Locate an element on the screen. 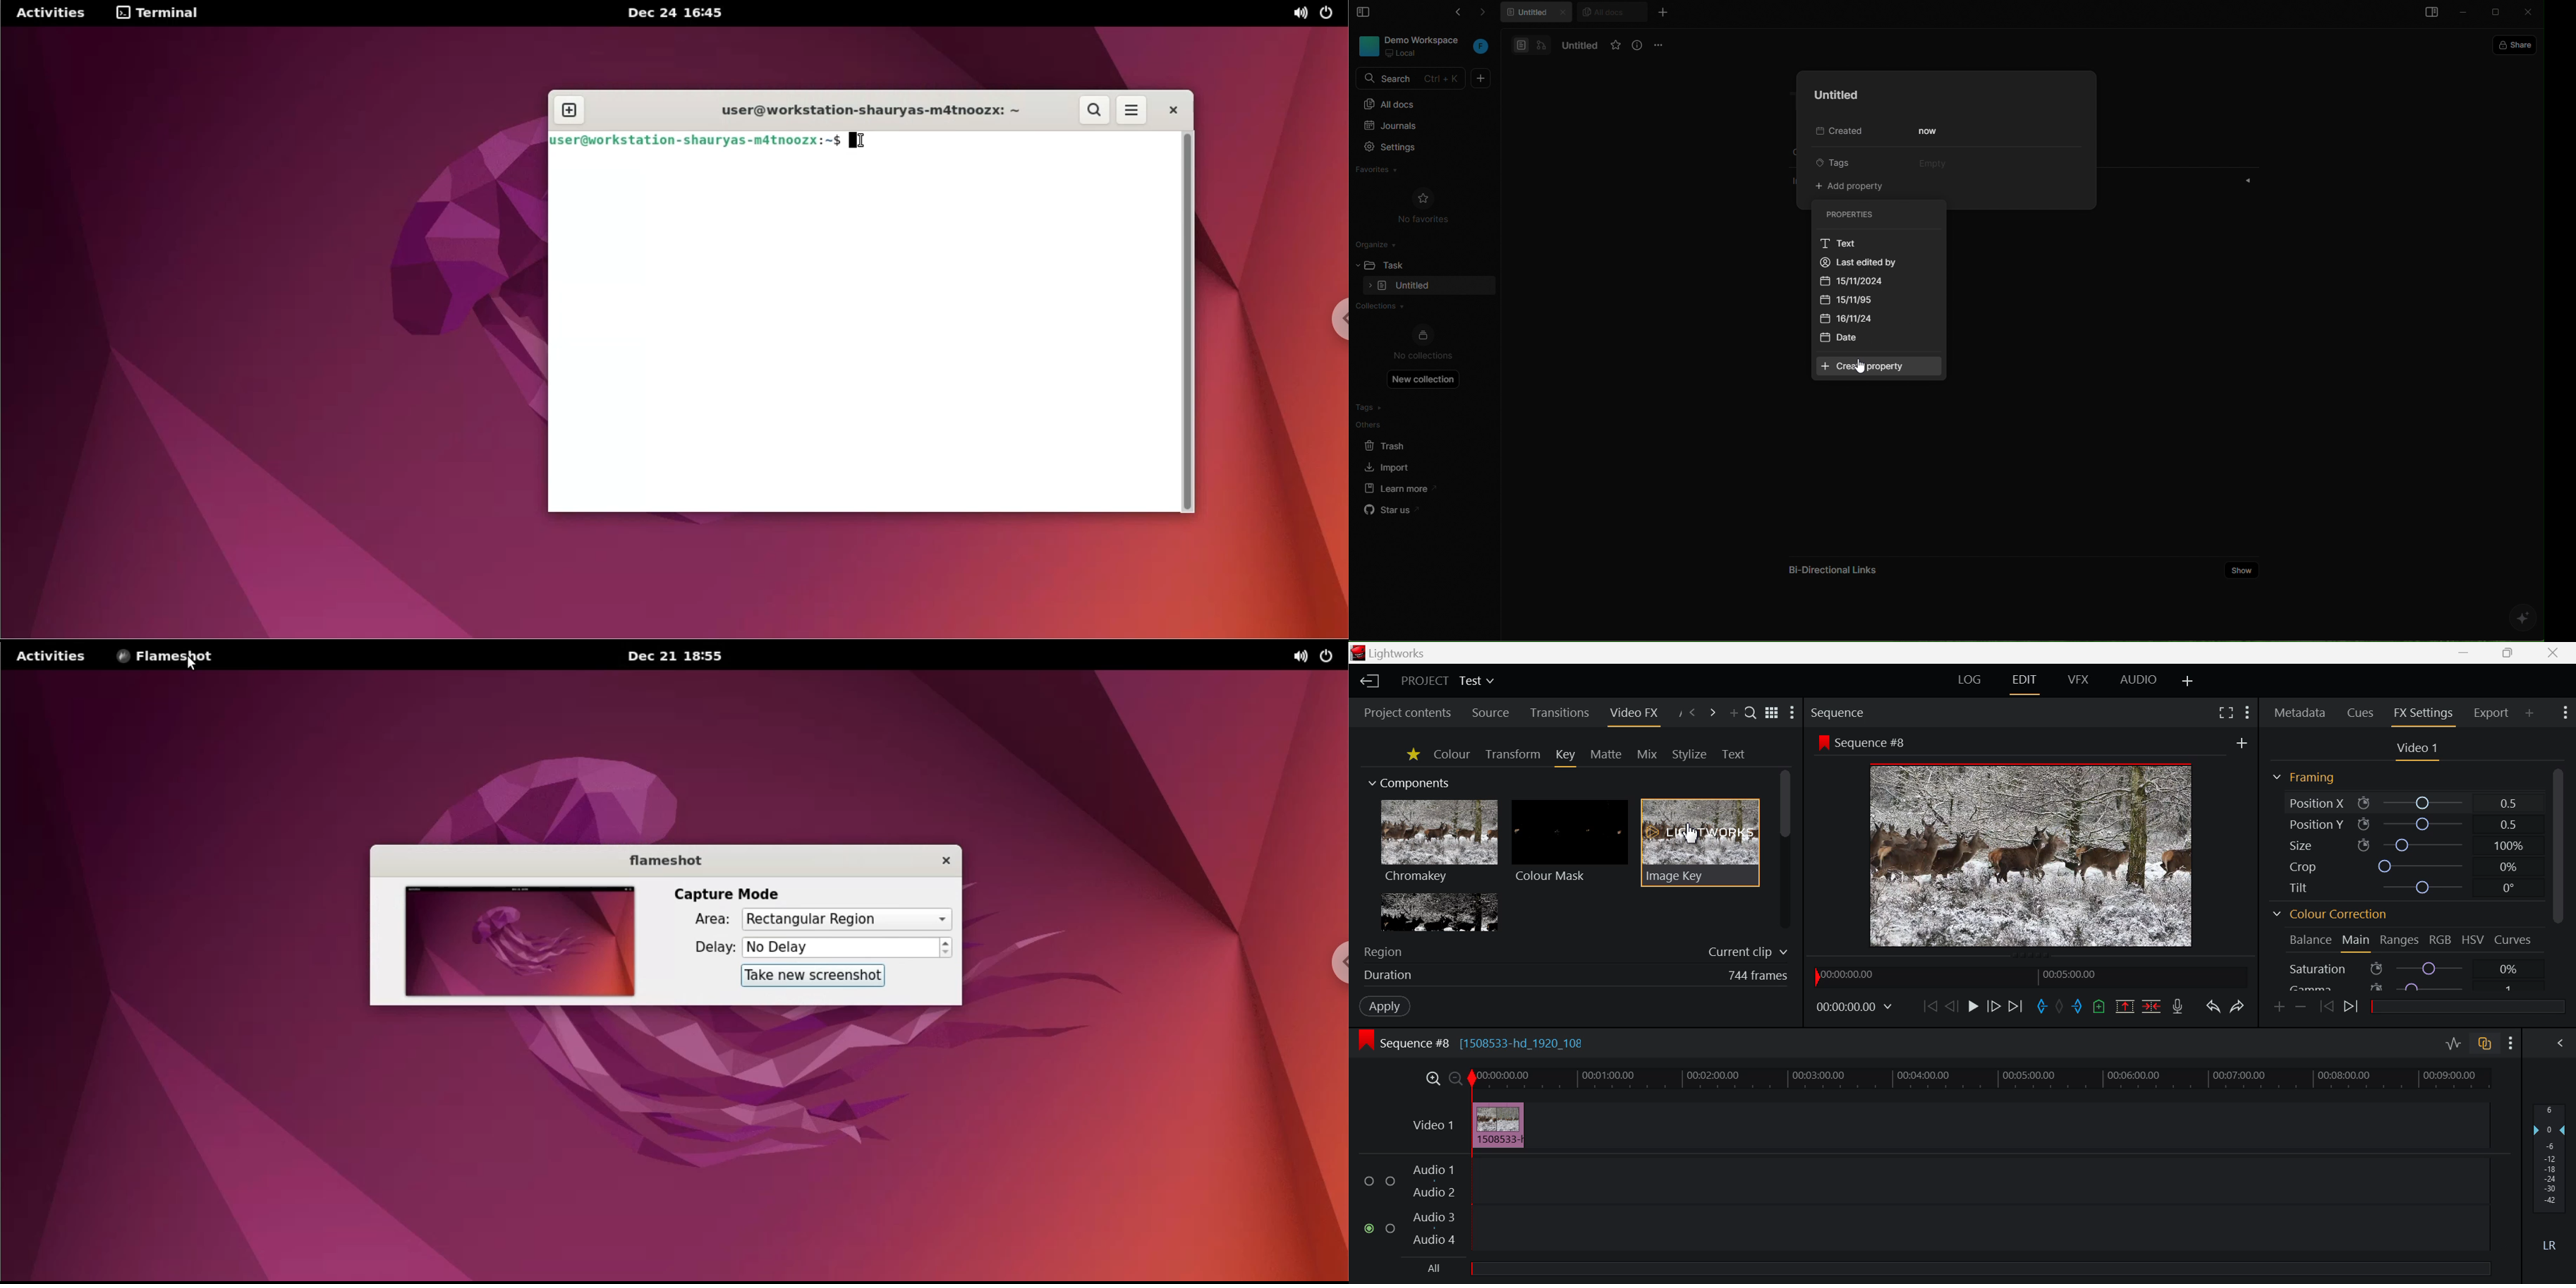 The image size is (2576, 1288). Stylize is located at coordinates (1689, 753).